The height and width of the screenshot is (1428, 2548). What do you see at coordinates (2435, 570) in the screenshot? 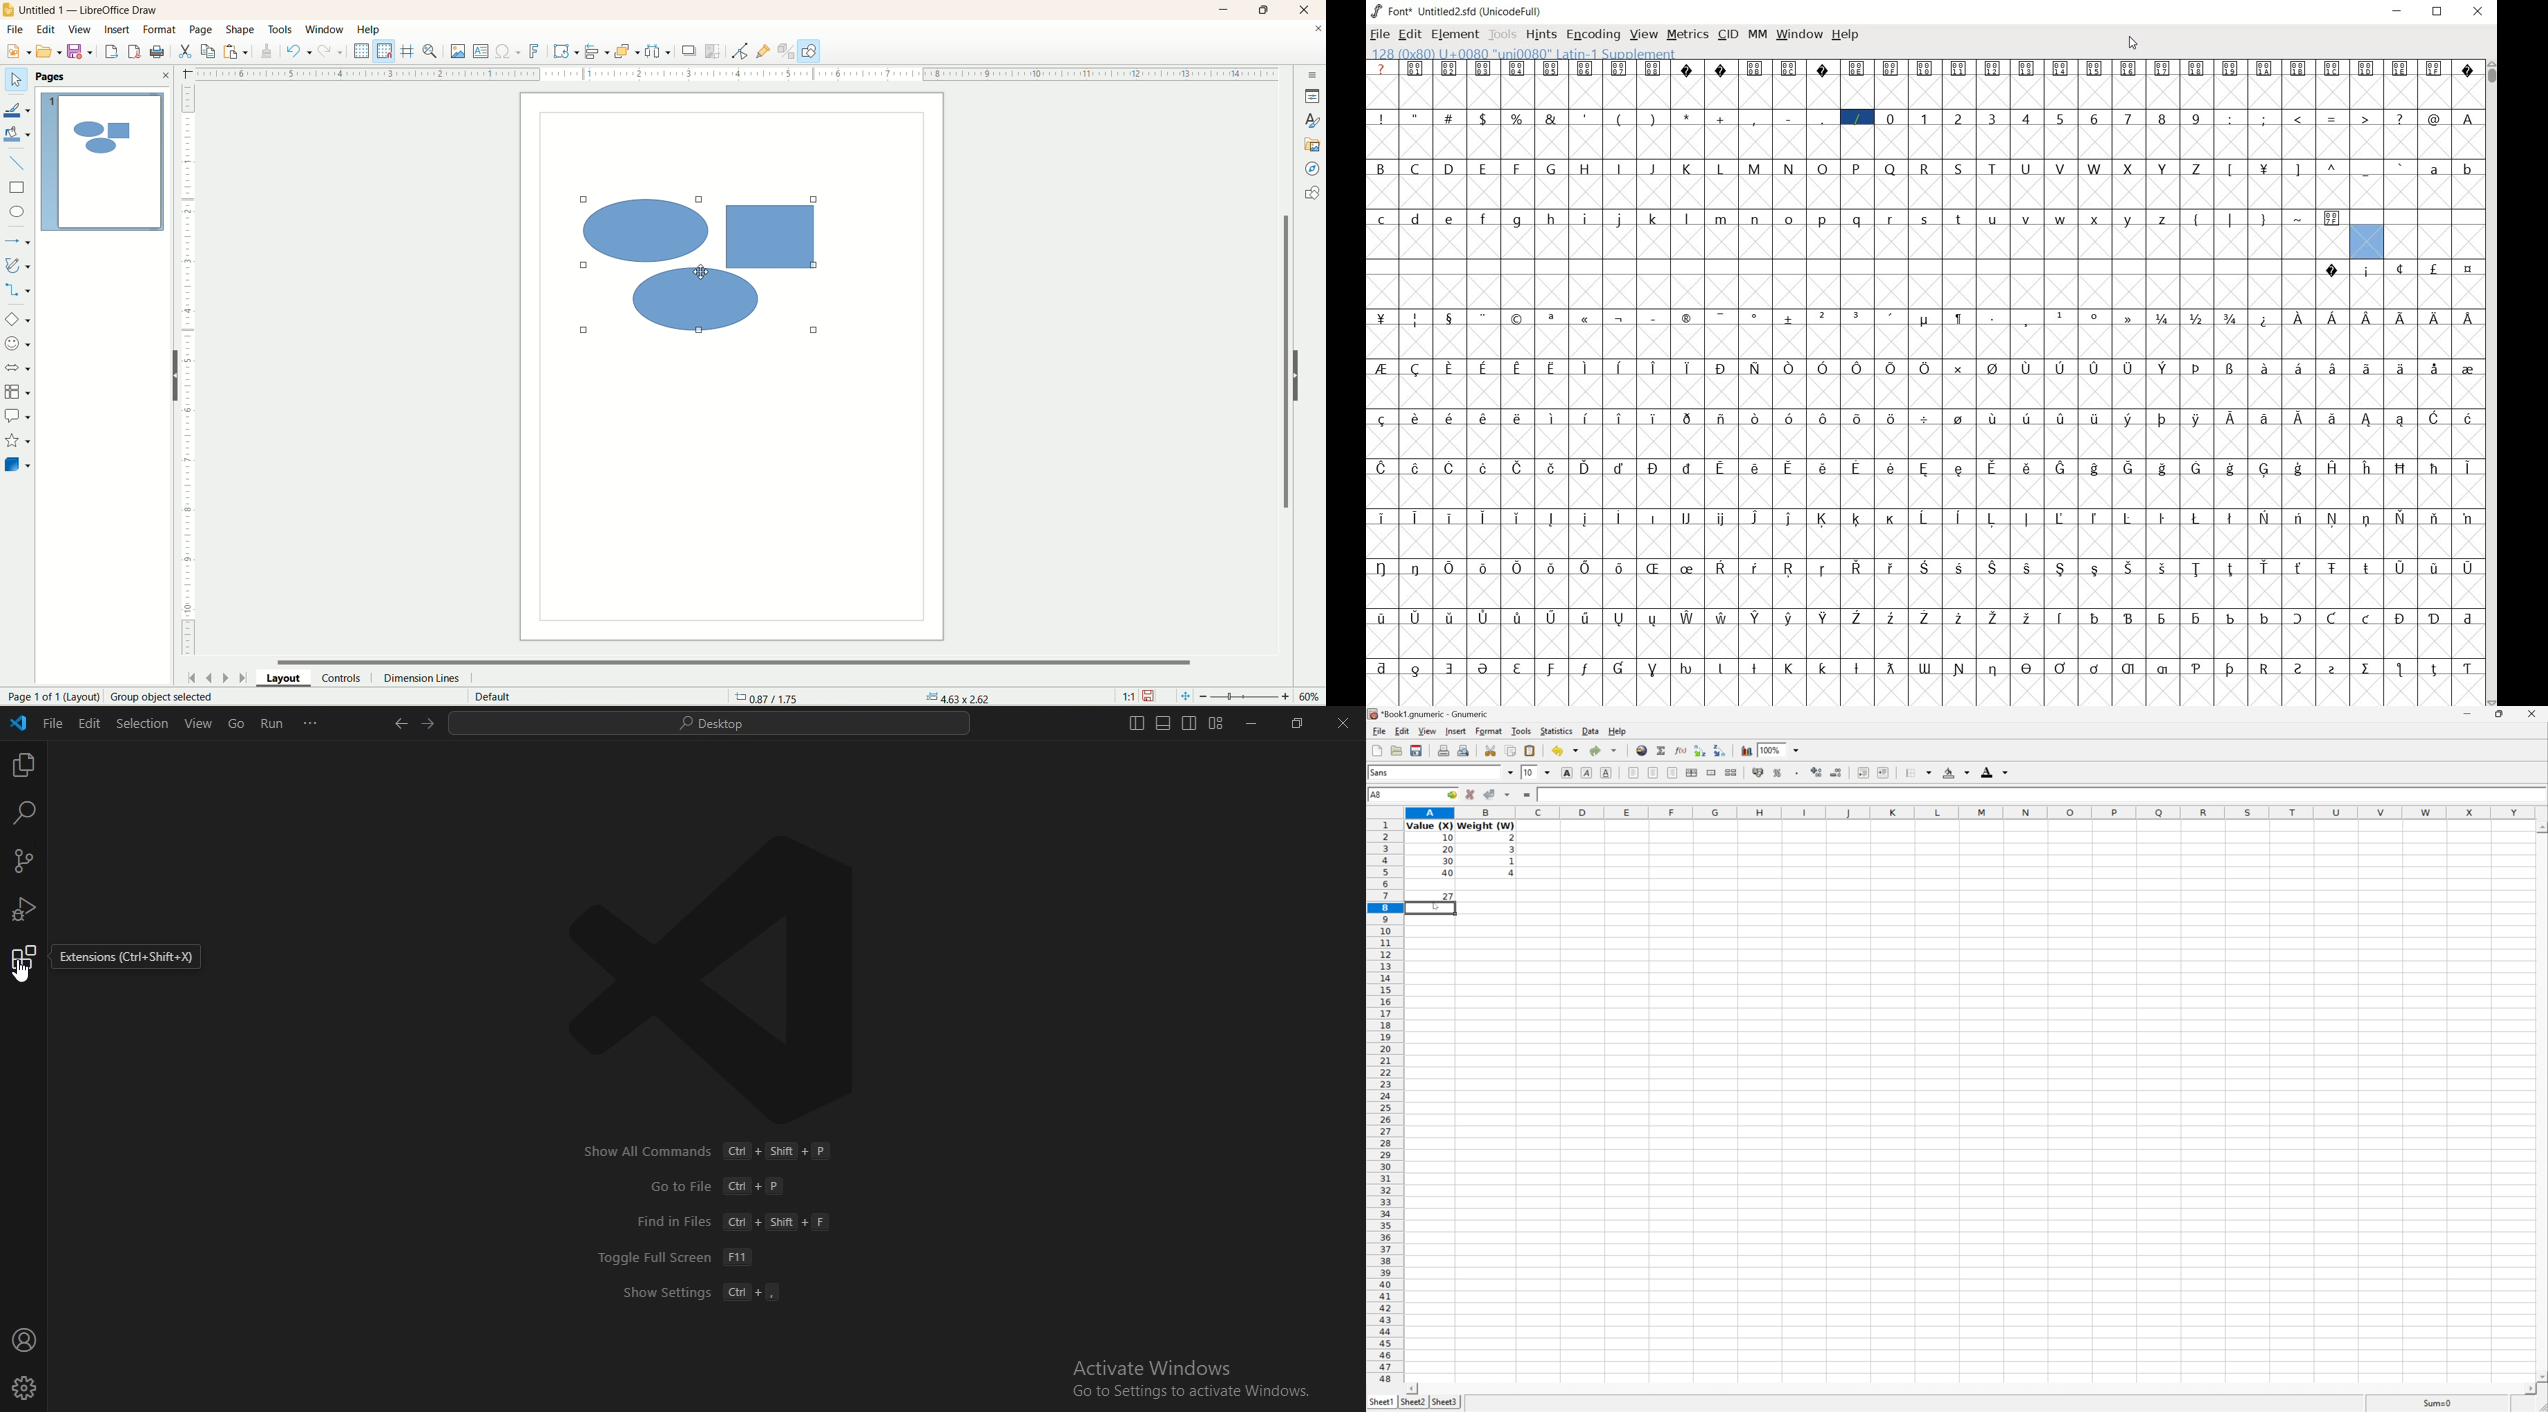
I see `glyph` at bounding box center [2435, 570].